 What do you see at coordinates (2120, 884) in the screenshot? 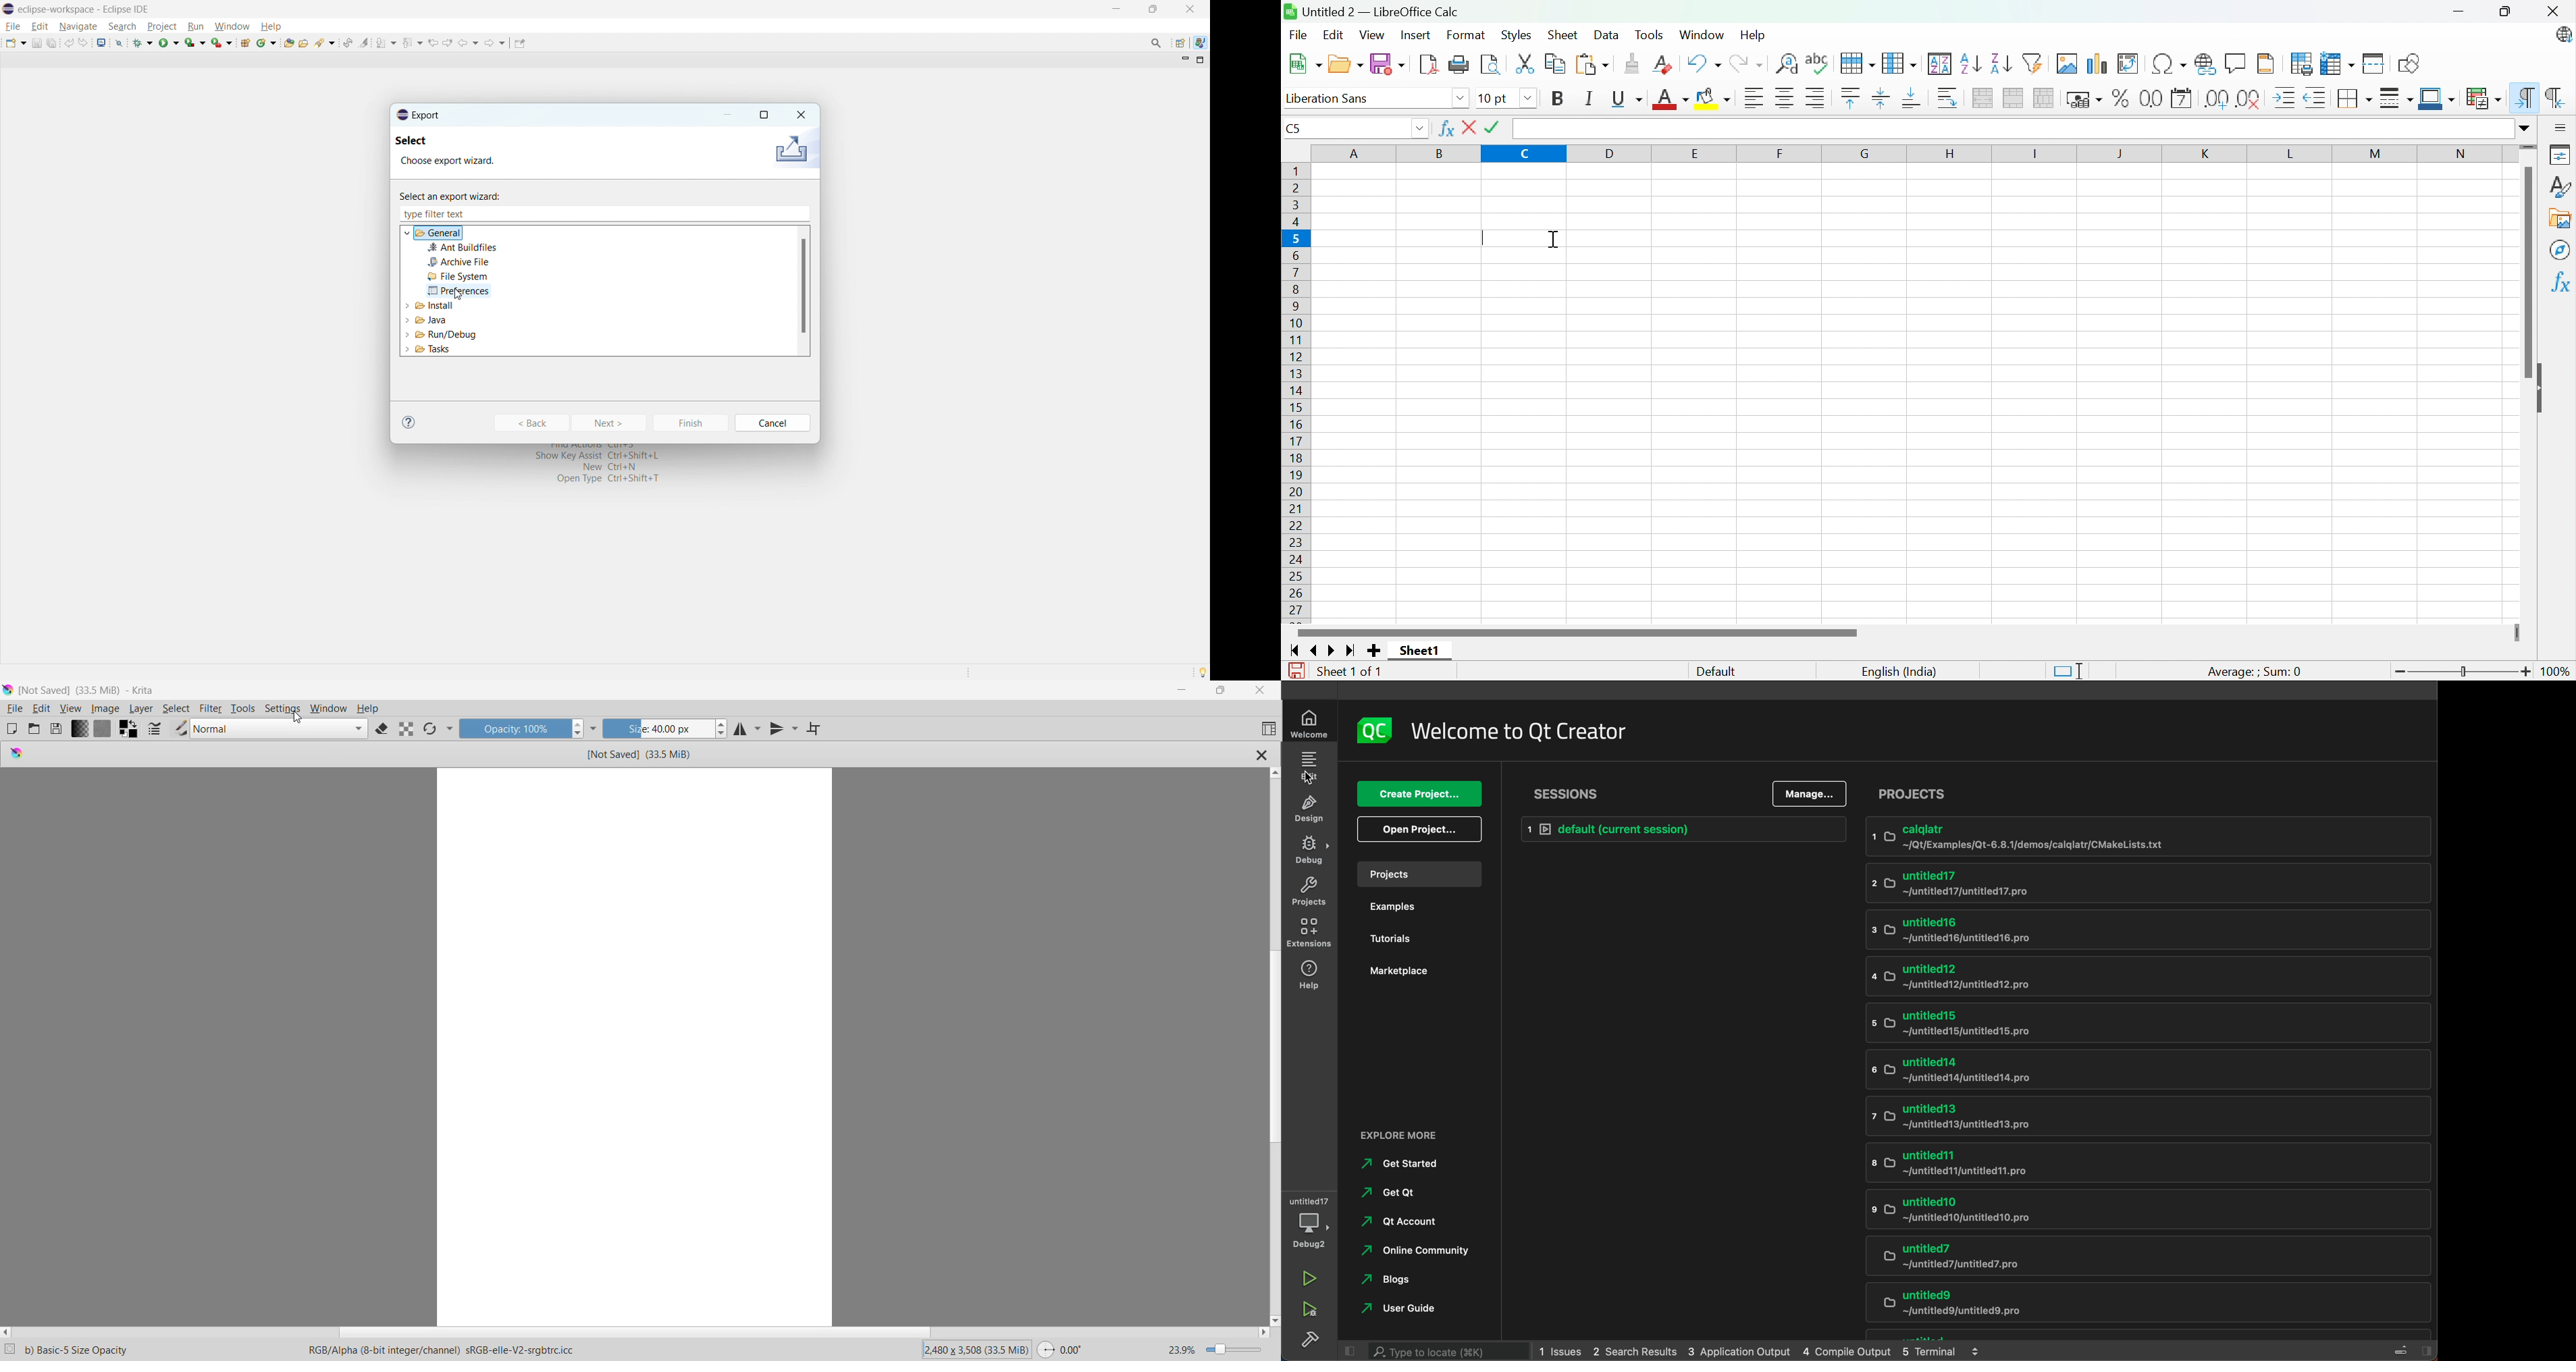
I see `untitled17` at bounding box center [2120, 884].